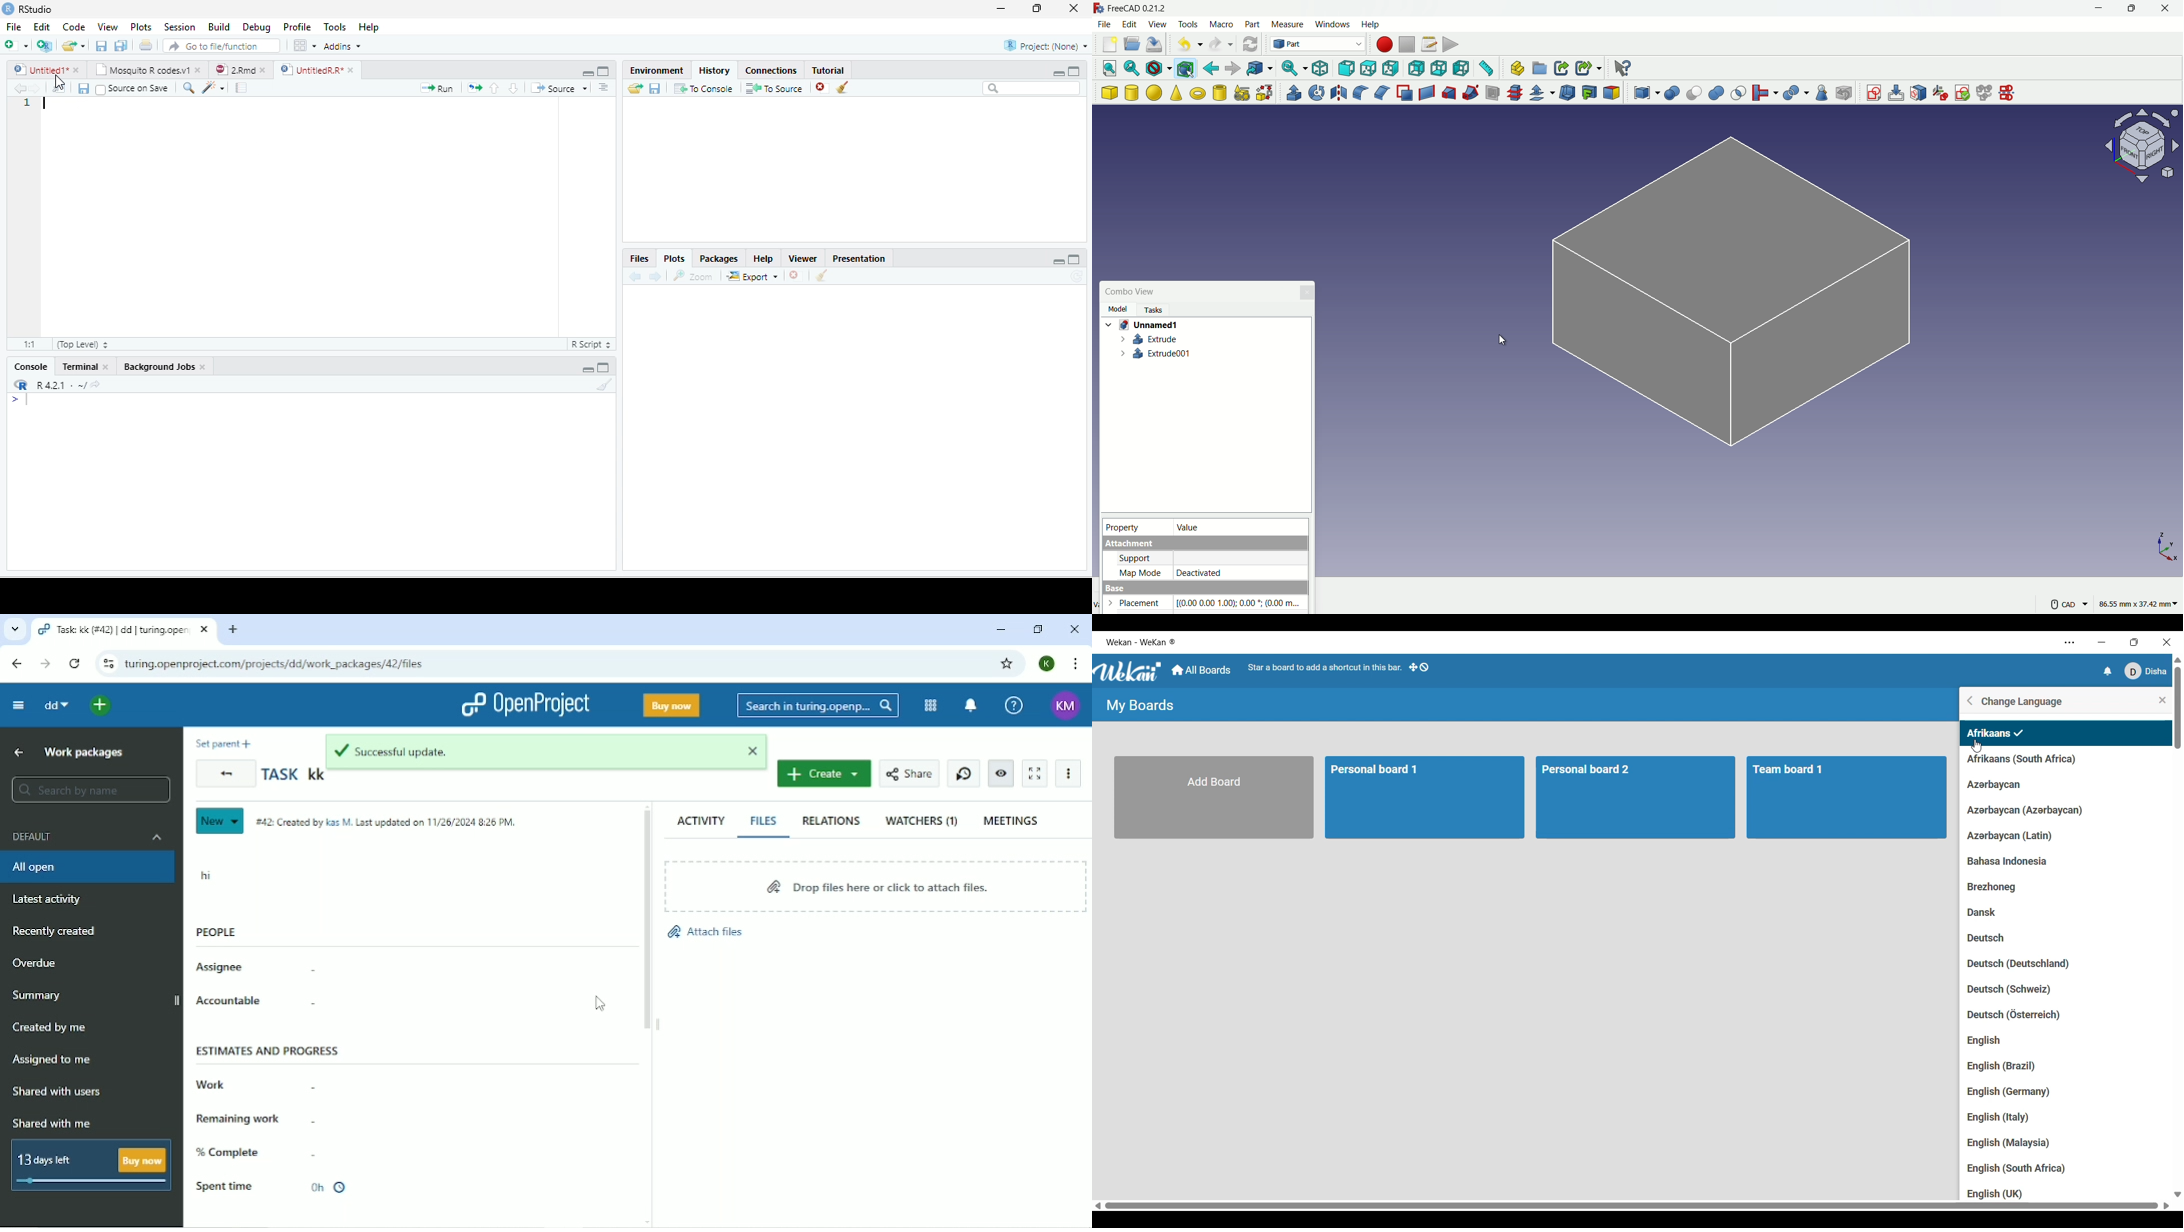  What do you see at coordinates (50, 1123) in the screenshot?
I see `Shared with me` at bounding box center [50, 1123].